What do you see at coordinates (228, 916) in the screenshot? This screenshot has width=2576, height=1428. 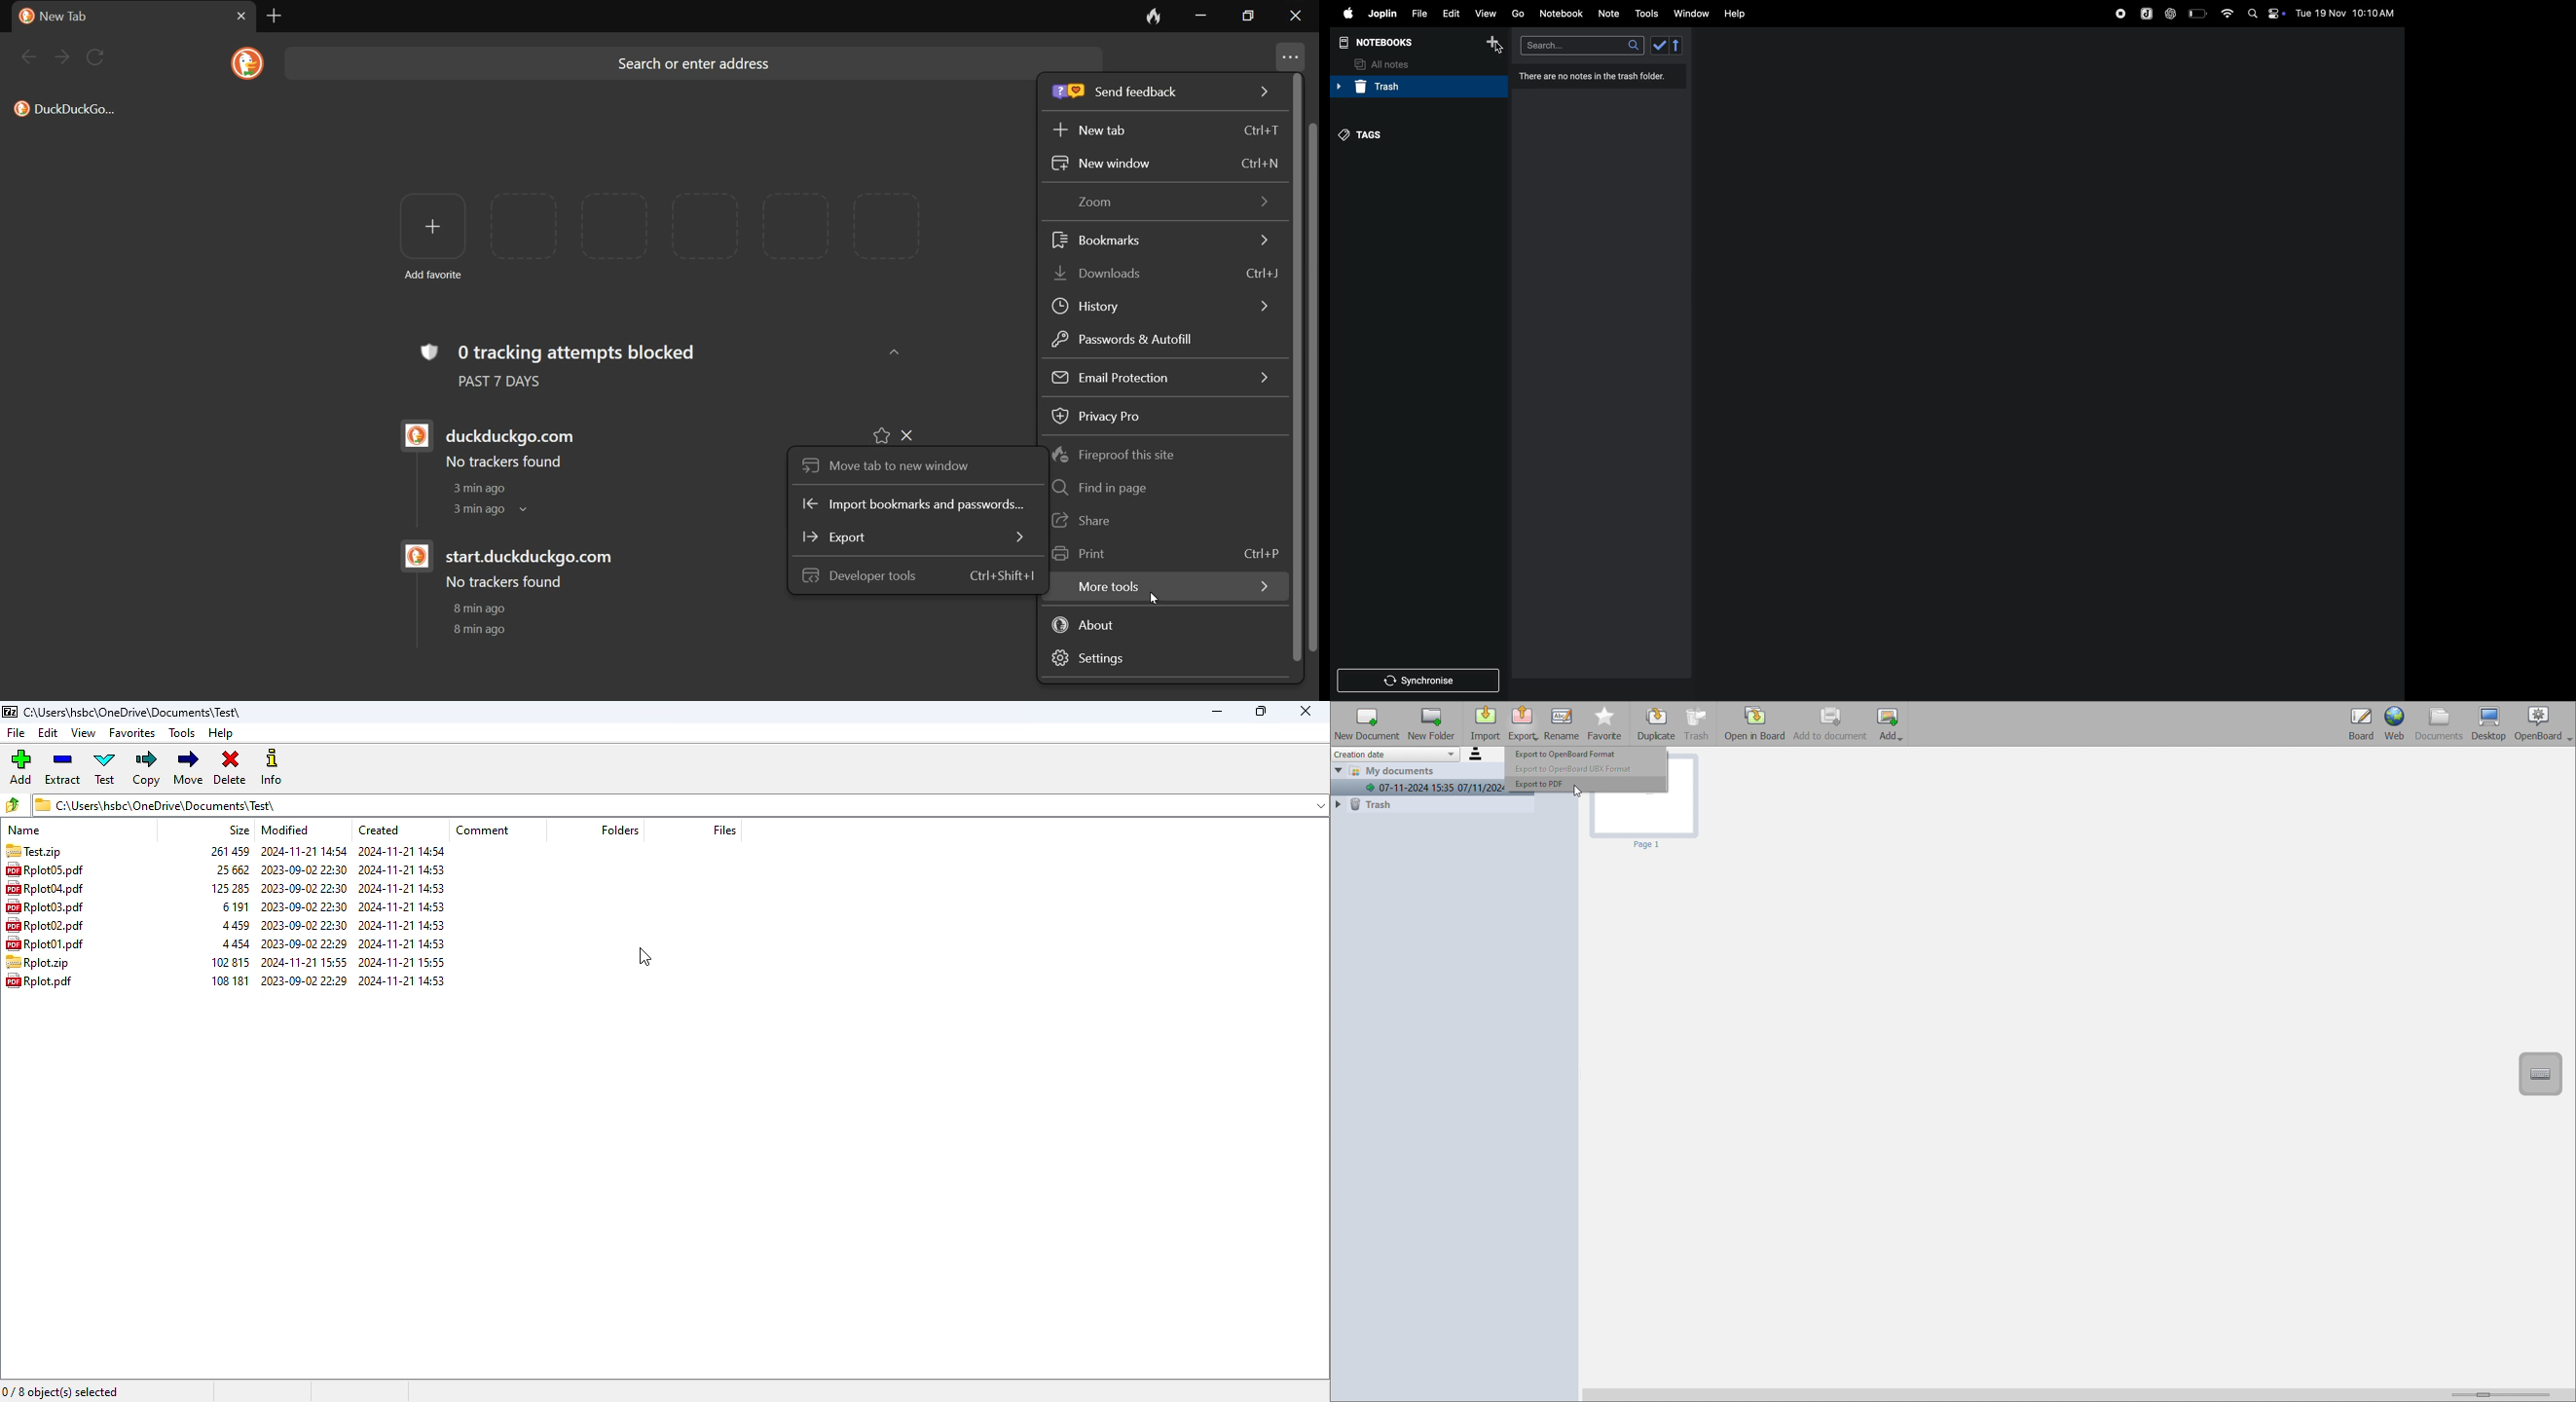 I see `size` at bounding box center [228, 916].